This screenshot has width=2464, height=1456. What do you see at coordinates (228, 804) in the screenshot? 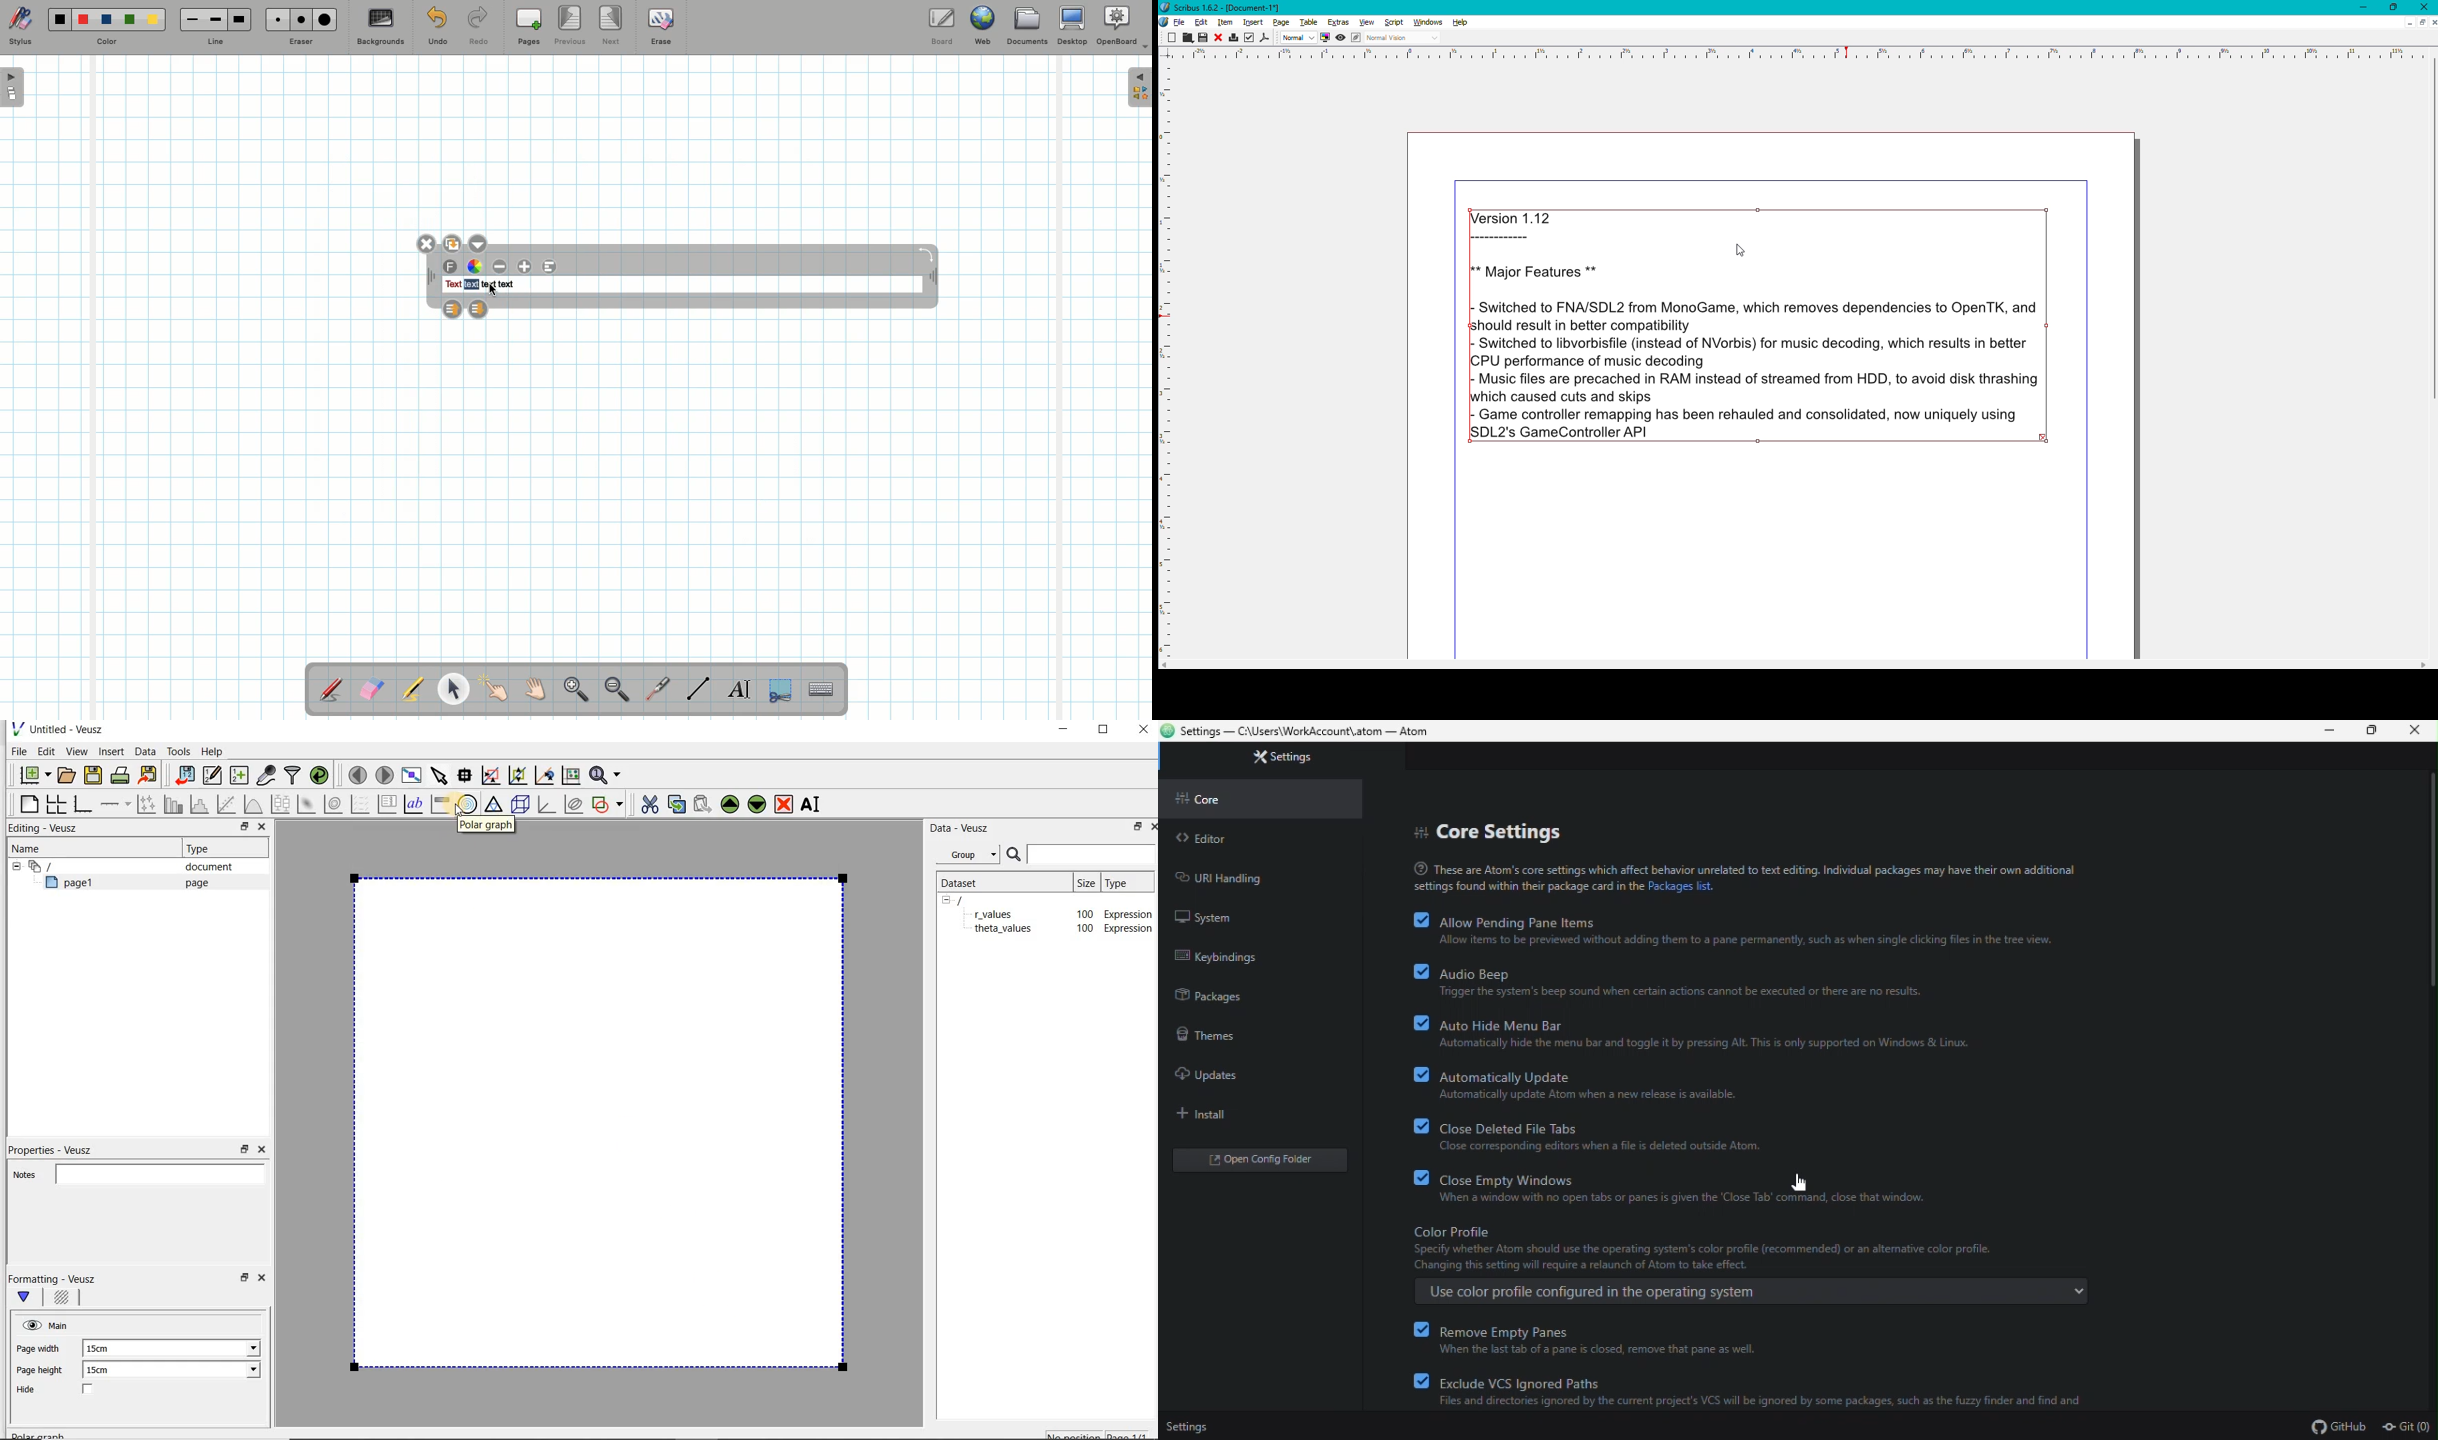
I see `Fit a function to data` at bounding box center [228, 804].